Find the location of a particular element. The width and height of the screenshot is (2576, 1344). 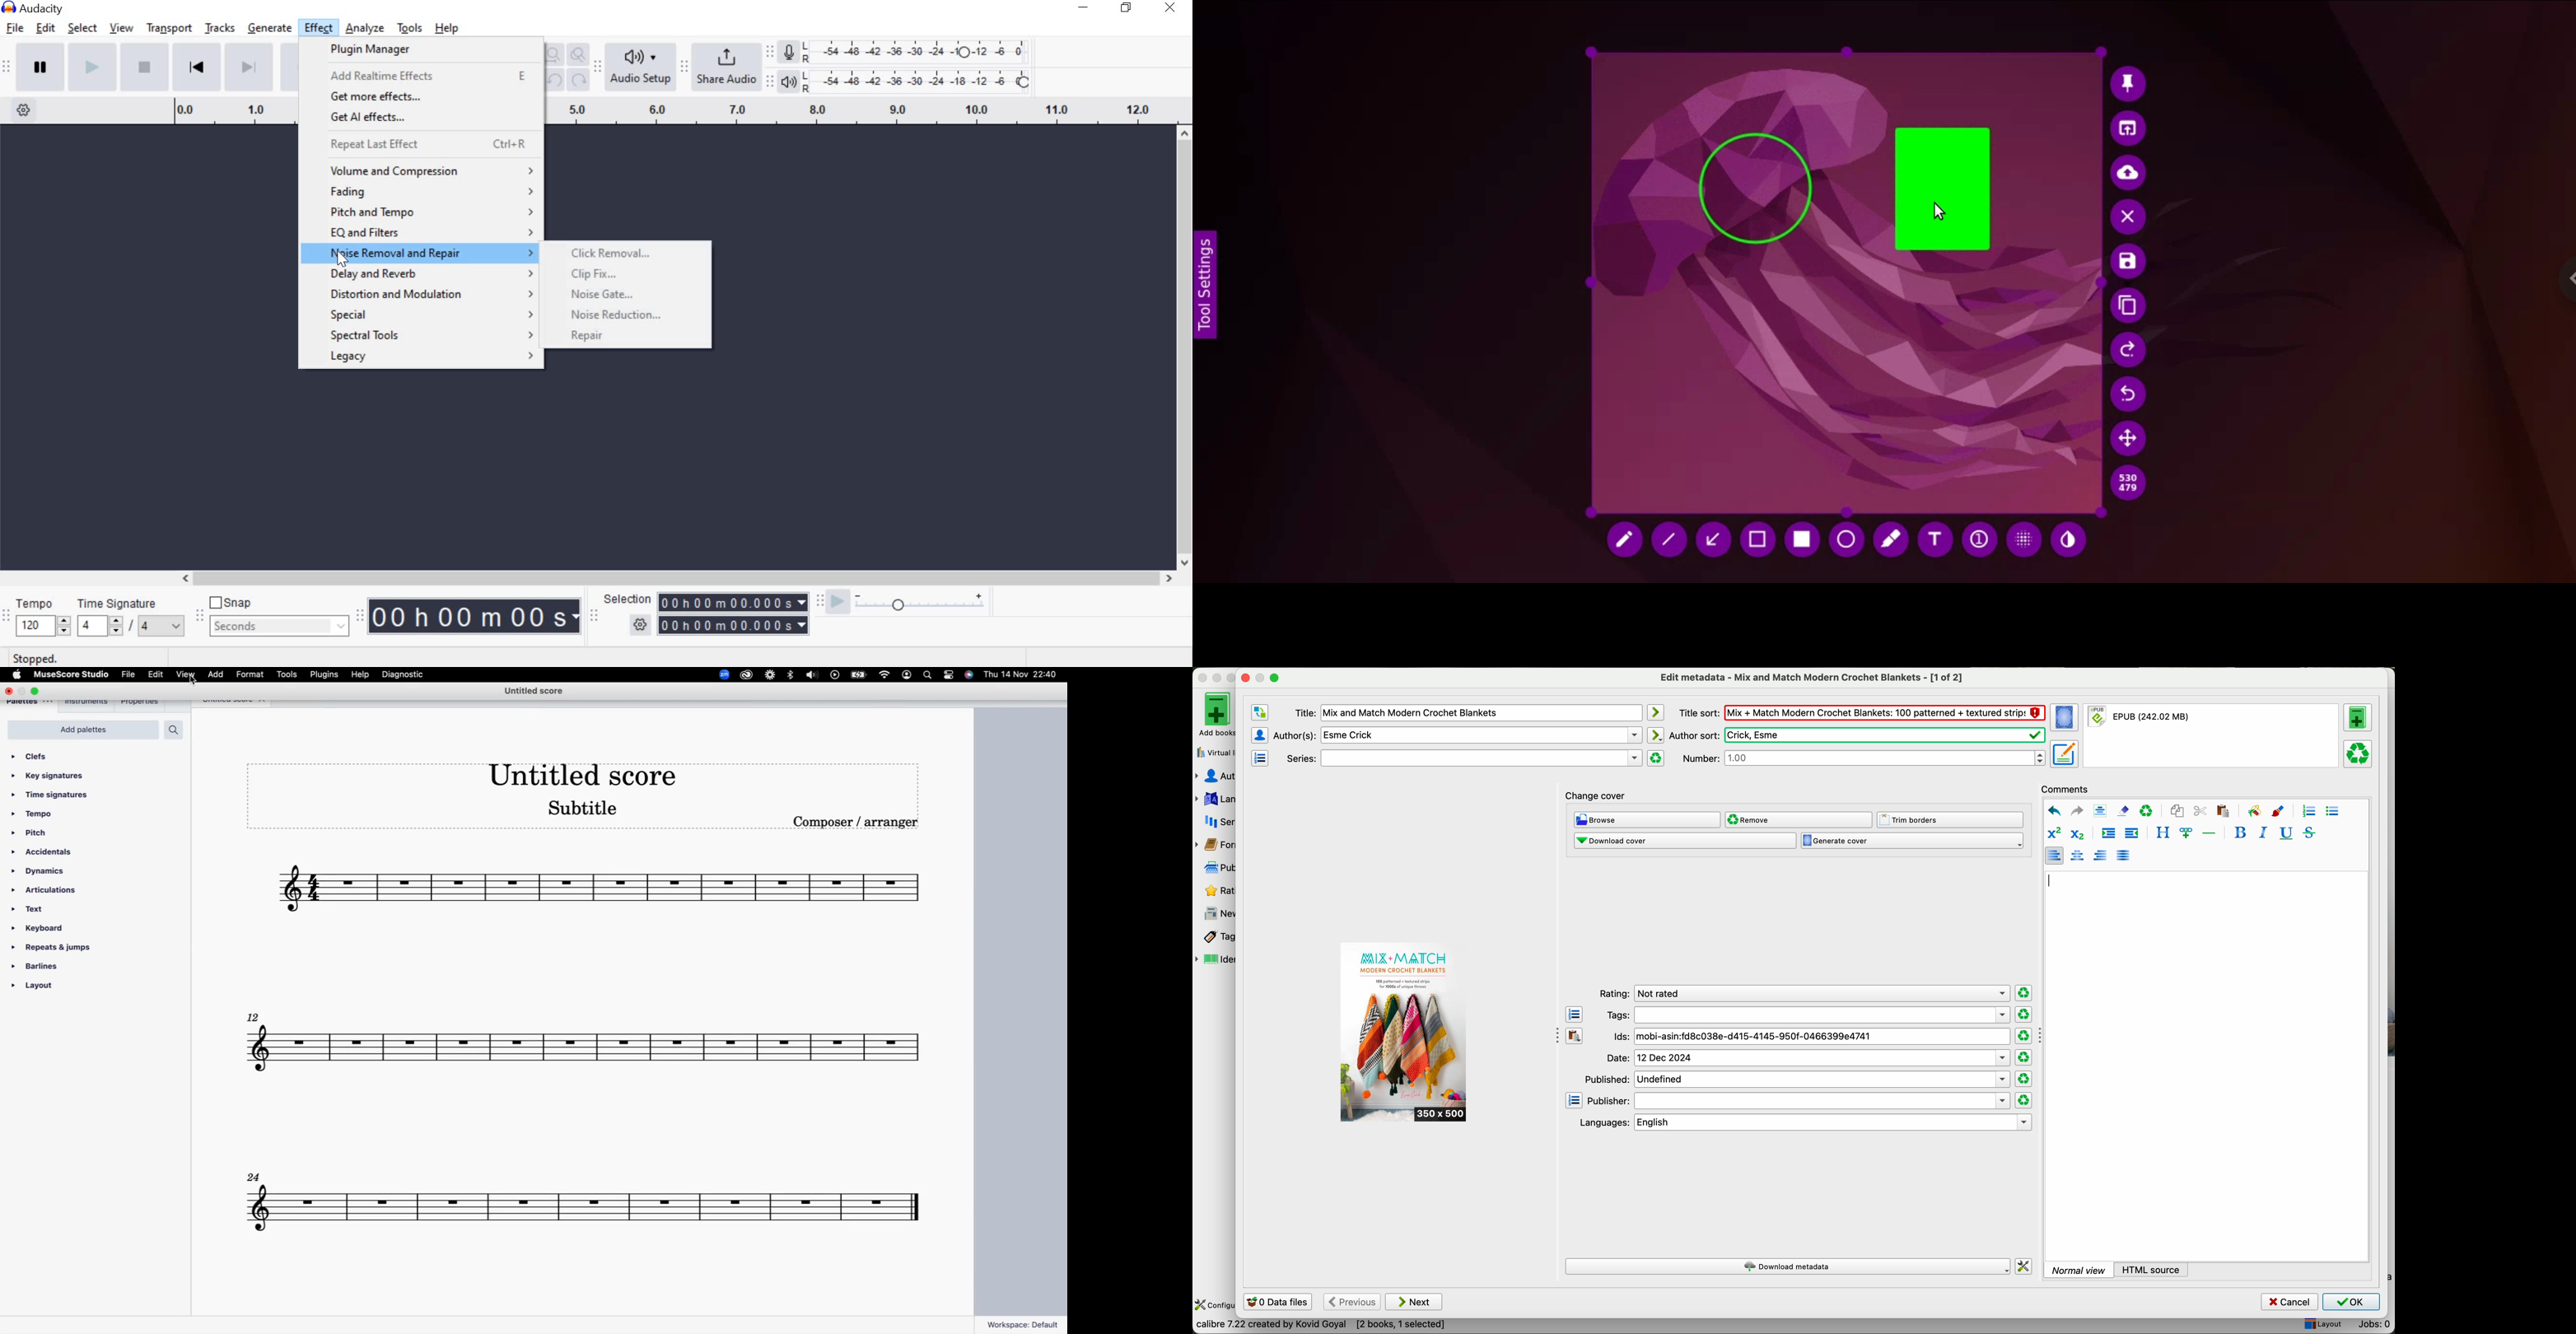

format is located at coordinates (2212, 736).